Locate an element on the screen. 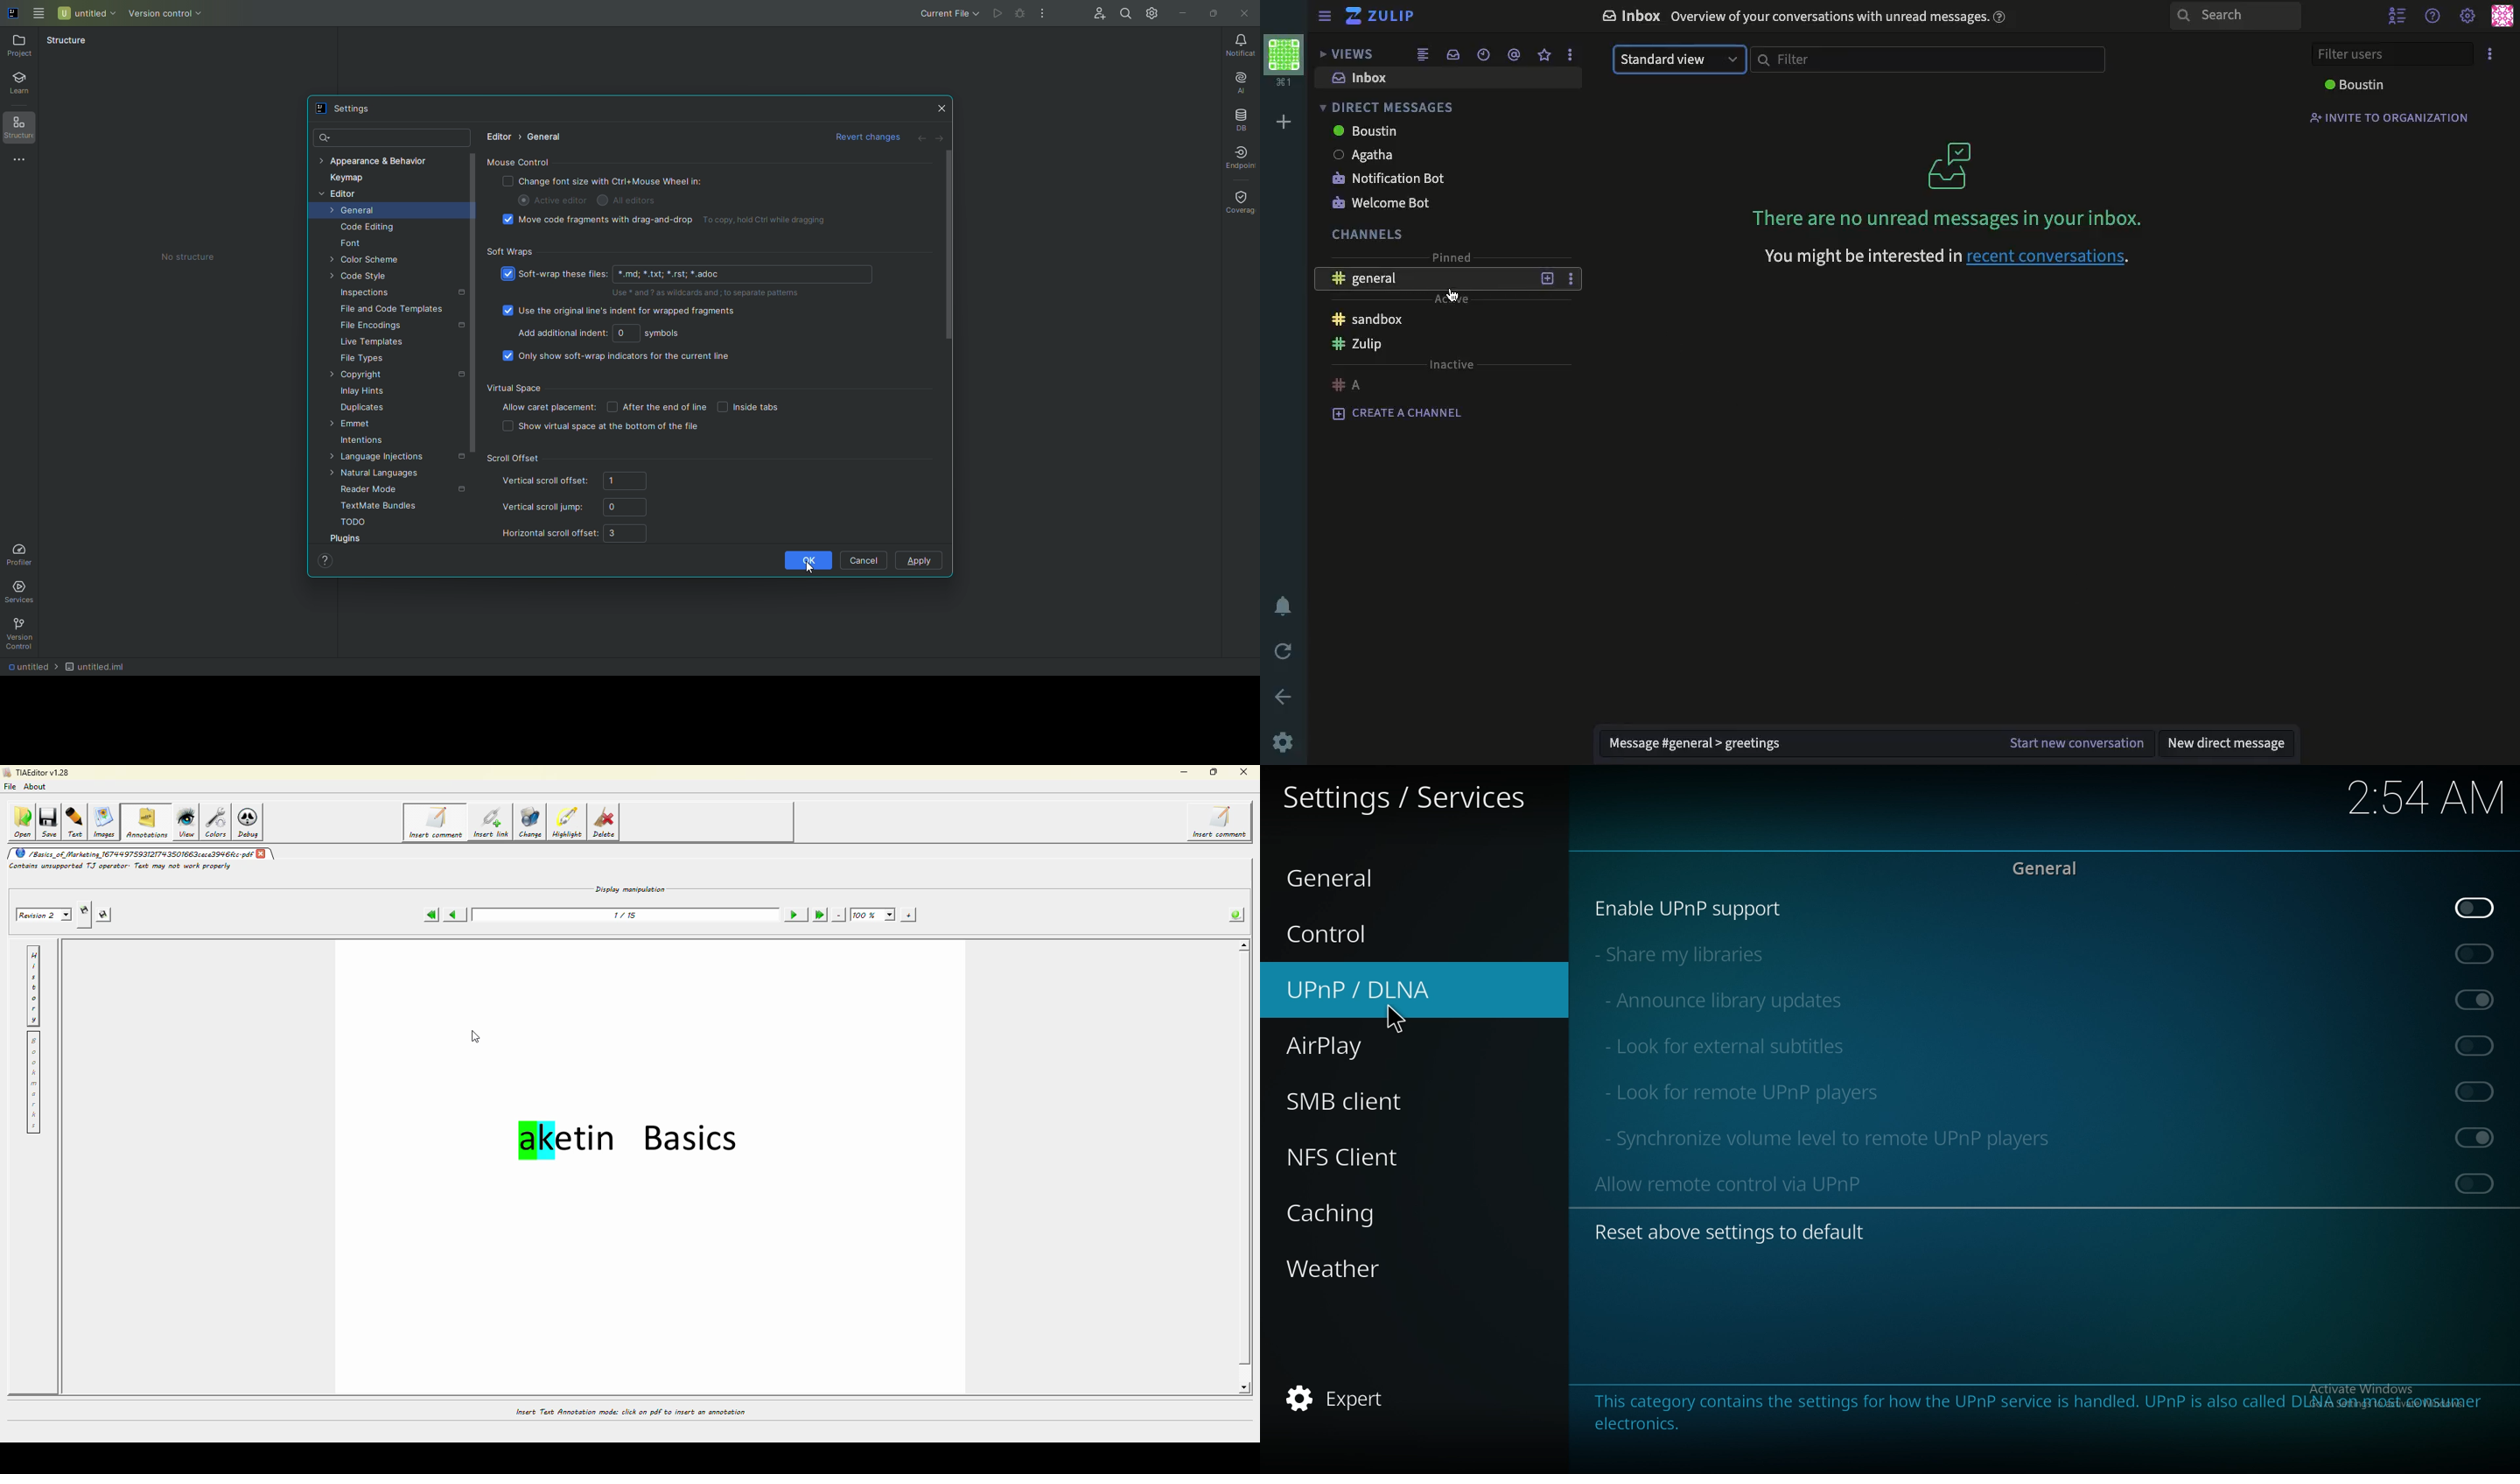 The height and width of the screenshot is (1484, 2520). 2:54 AM is located at coordinates (2423, 802).